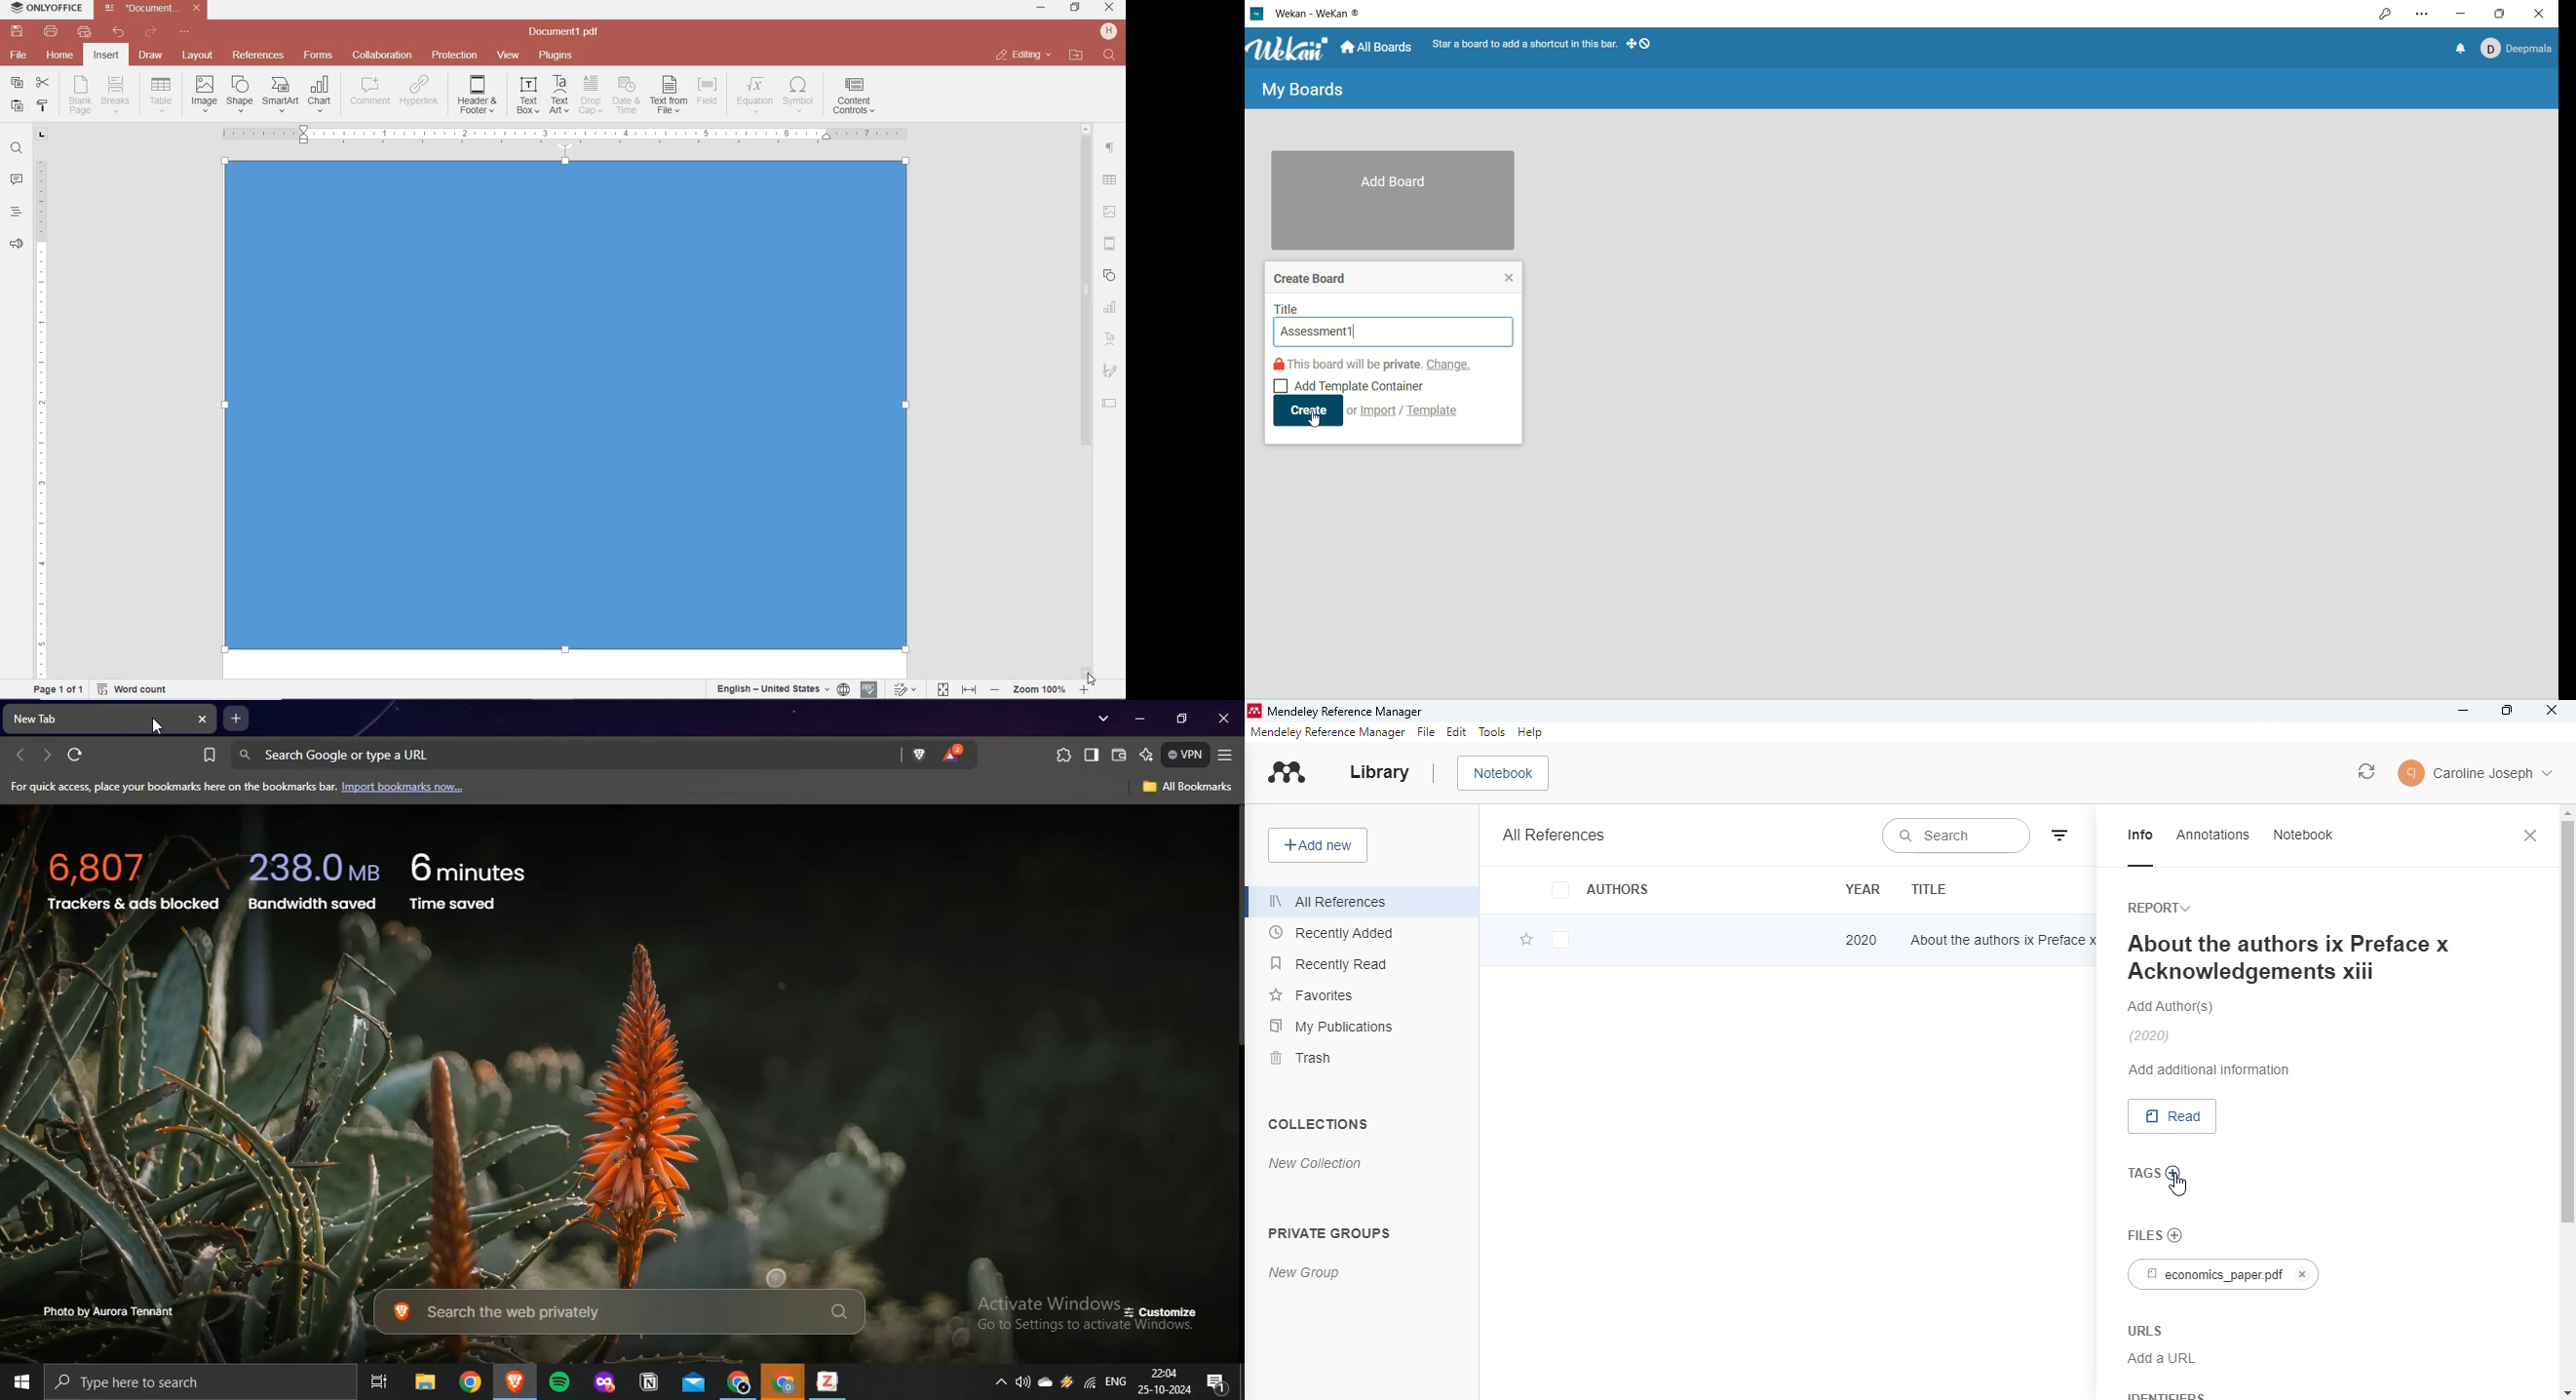 The width and height of the screenshot is (2576, 1400). Describe the element at coordinates (904, 690) in the screenshot. I see `track change` at that location.